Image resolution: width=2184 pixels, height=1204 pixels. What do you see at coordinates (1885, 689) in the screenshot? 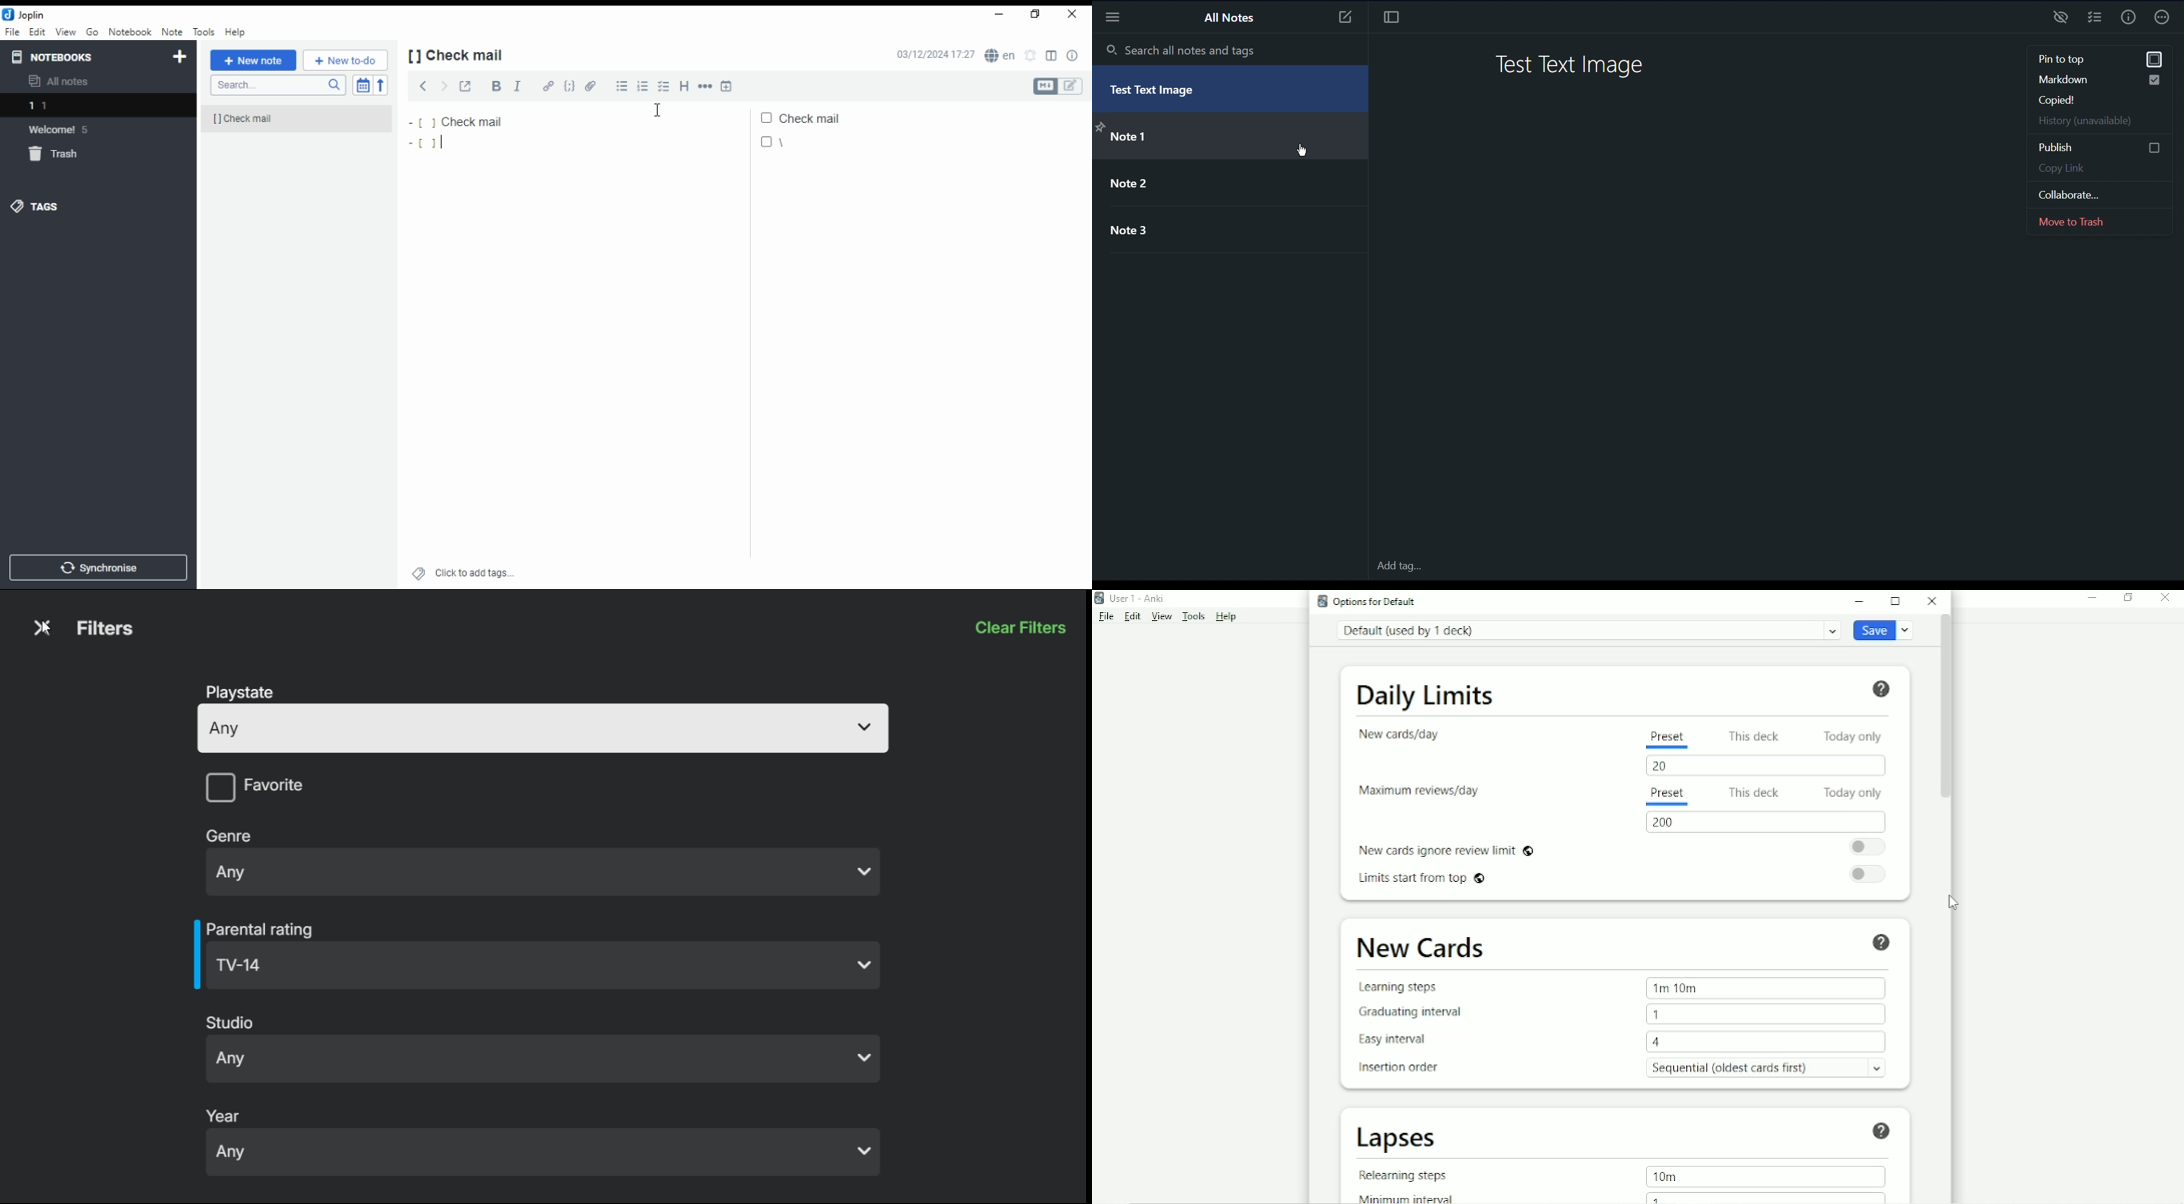
I see `Help` at bounding box center [1885, 689].